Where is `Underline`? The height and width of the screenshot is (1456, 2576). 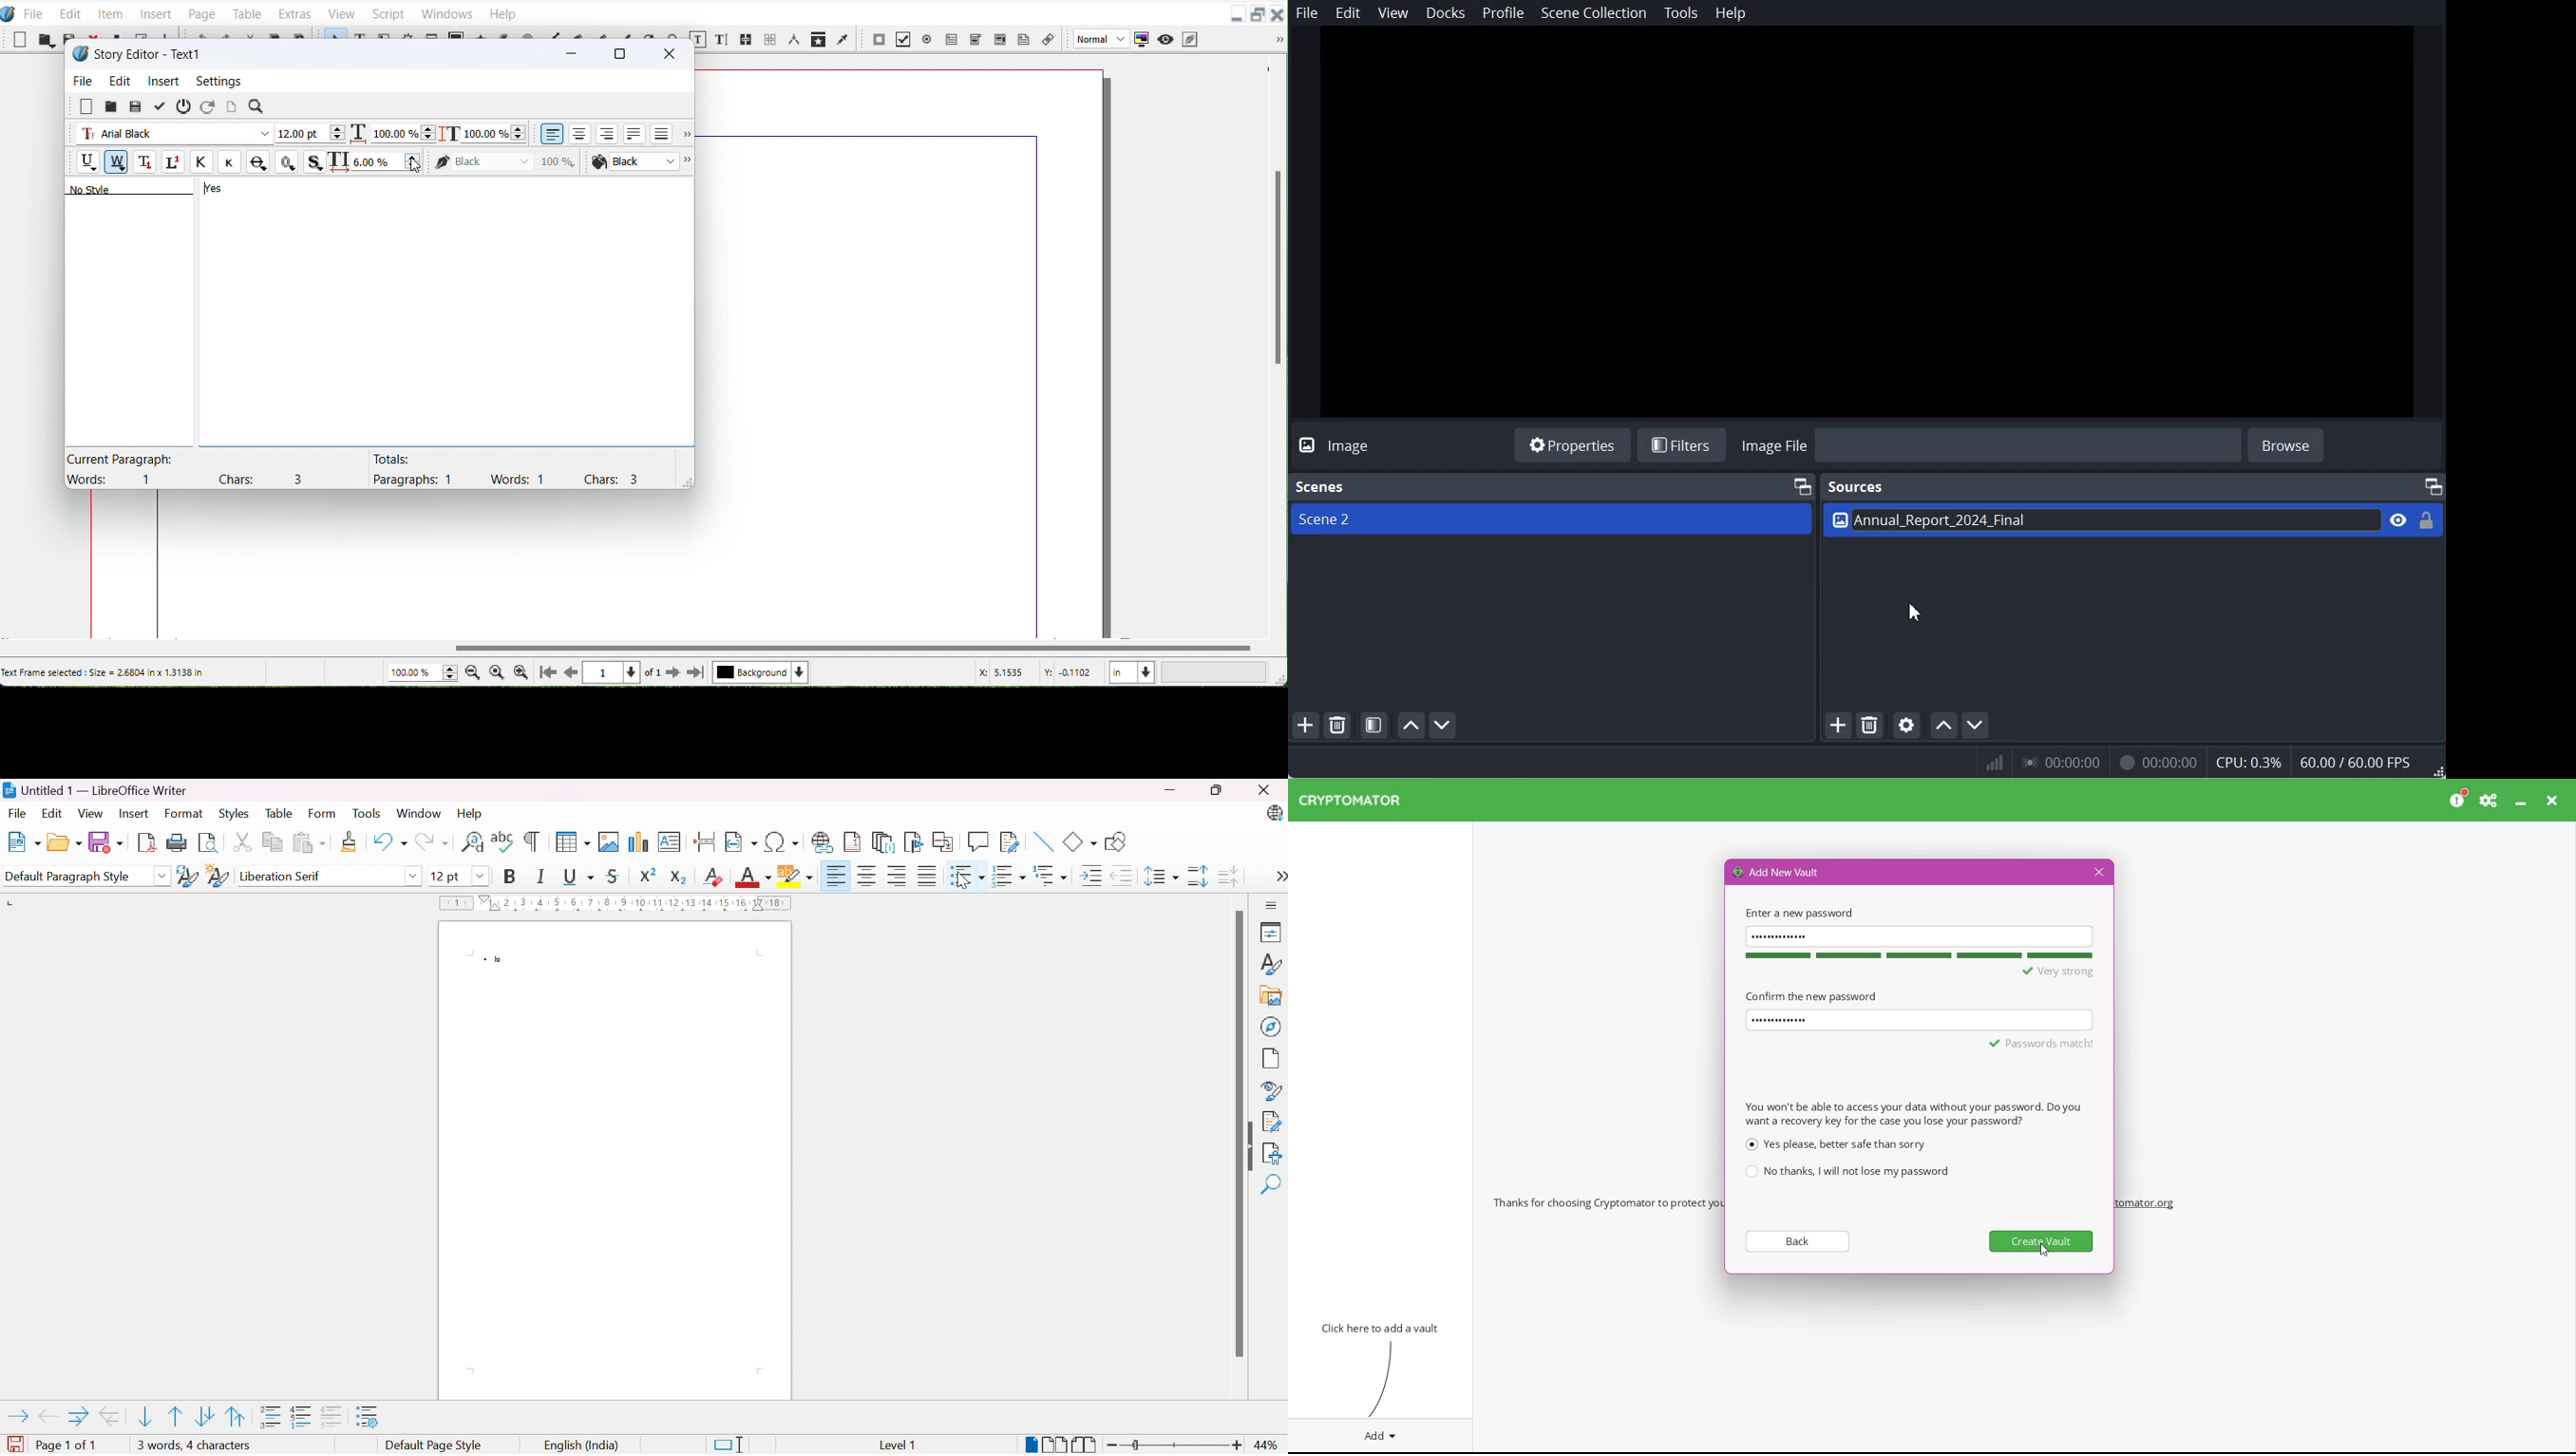
Underline is located at coordinates (580, 876).